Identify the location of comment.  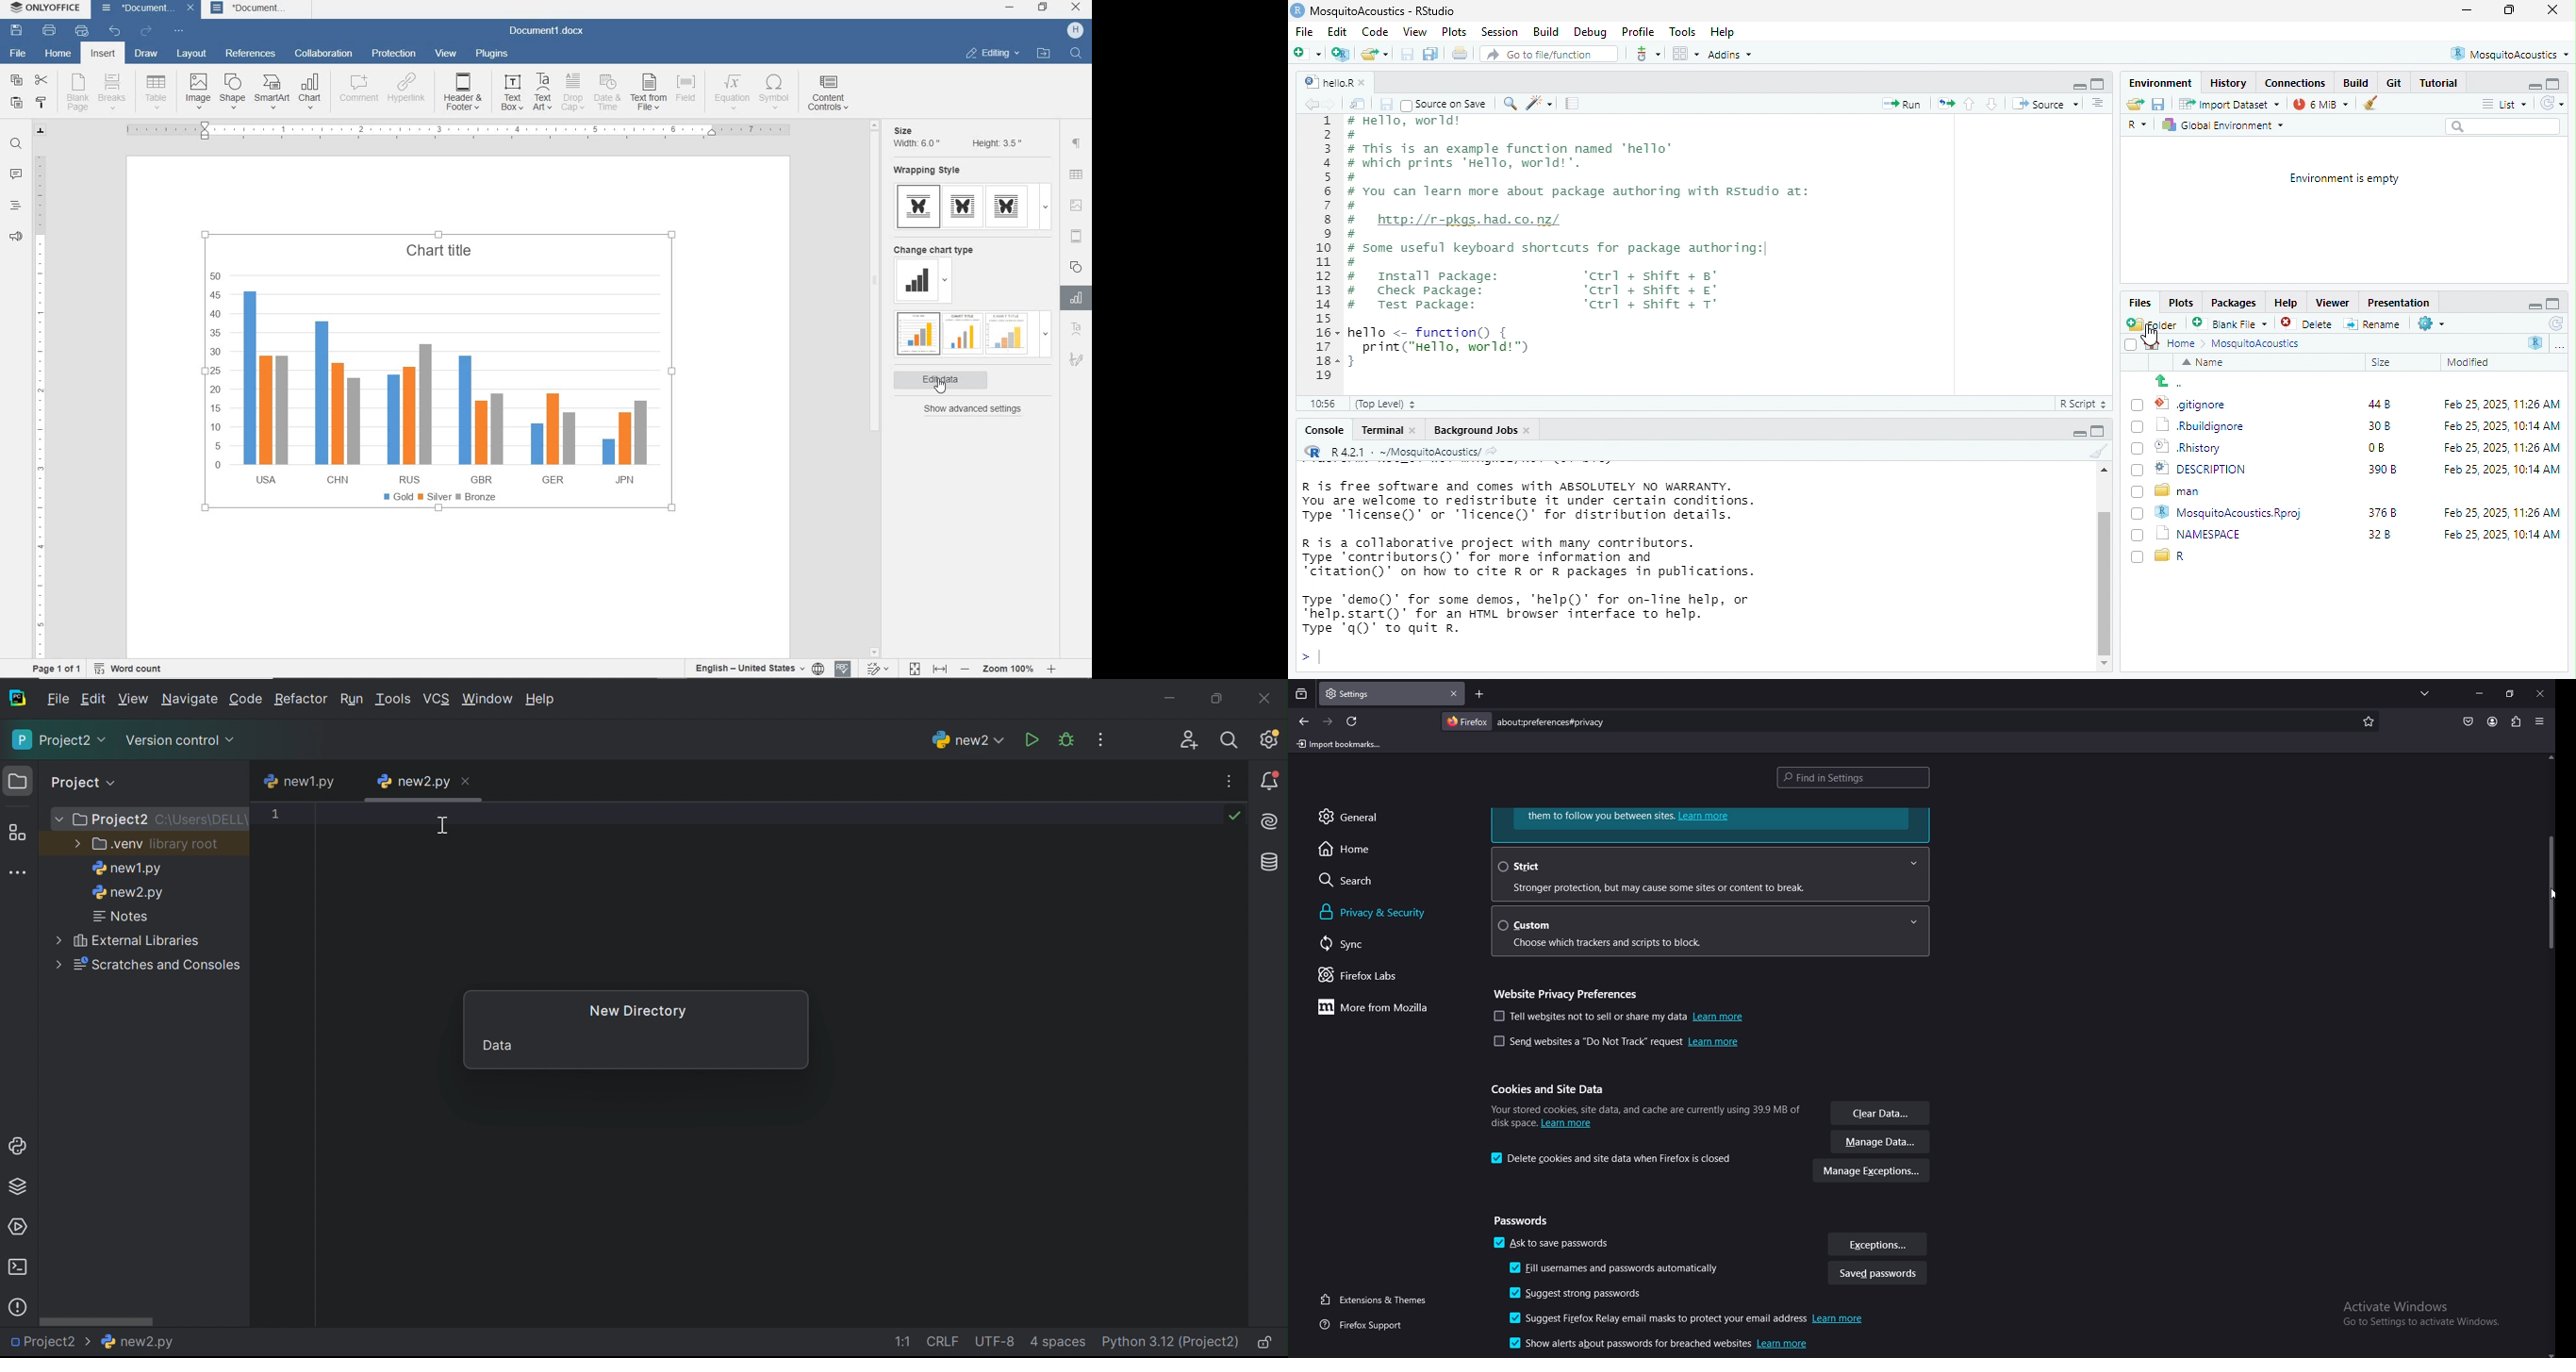
(356, 90).